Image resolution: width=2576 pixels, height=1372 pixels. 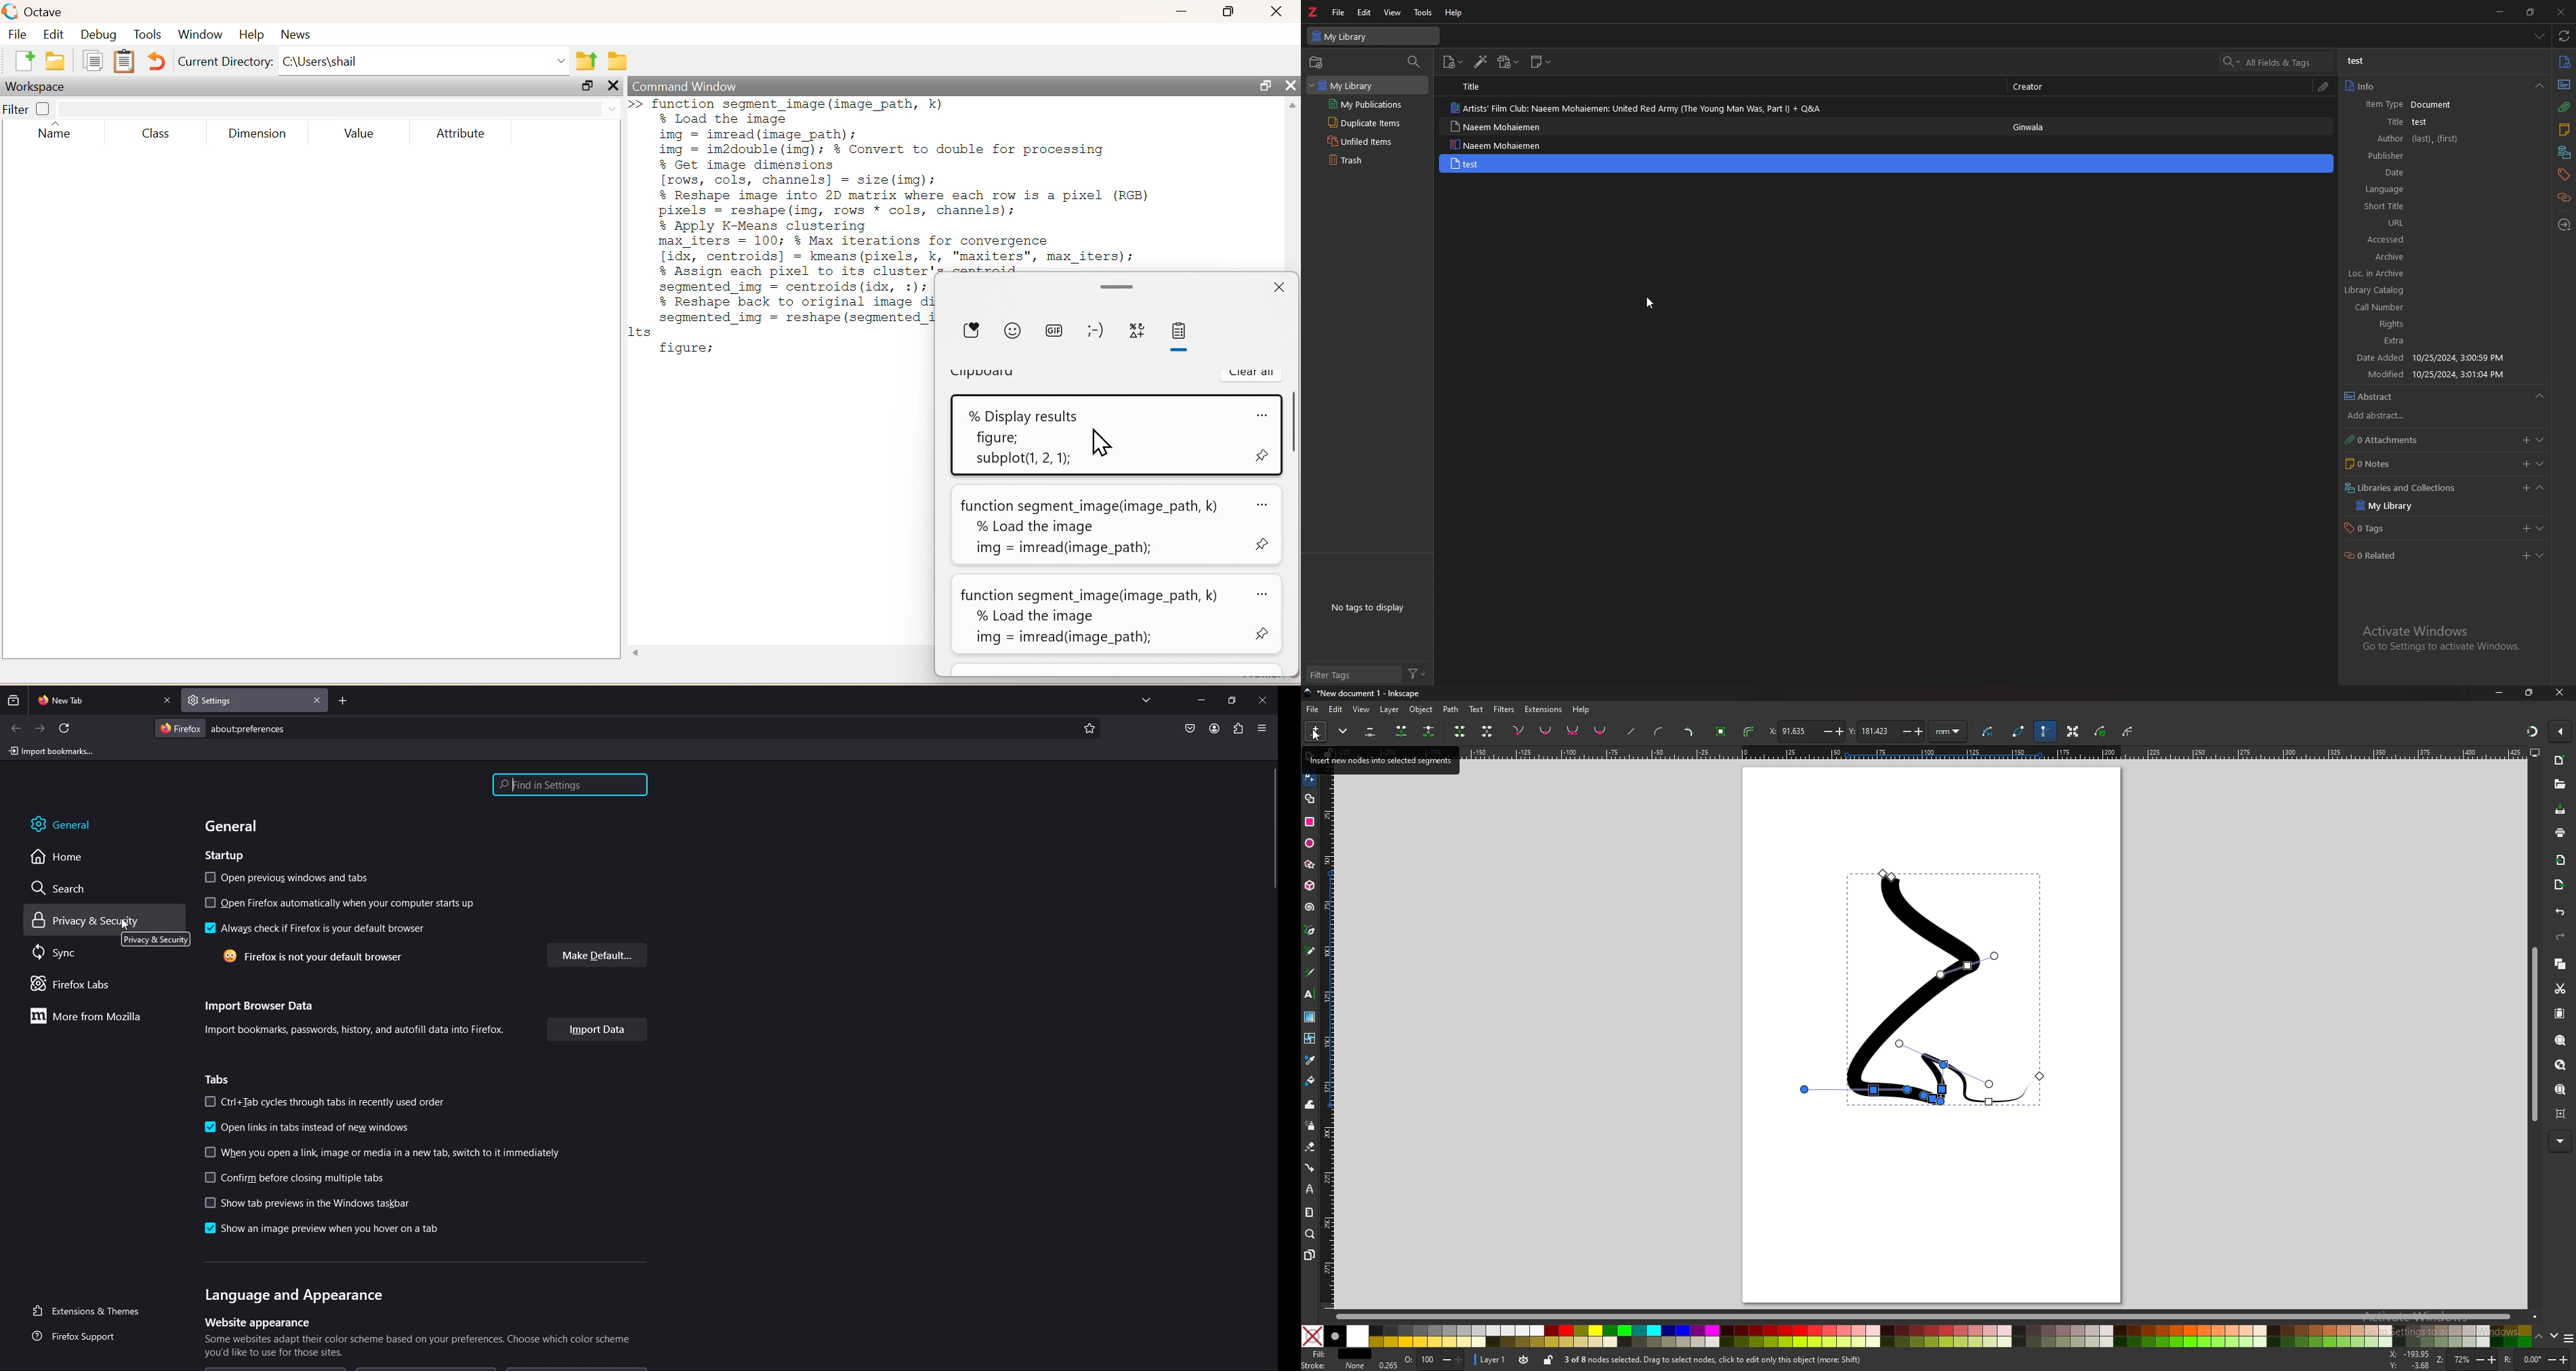 I want to click on archive input, so click(x=2457, y=256).